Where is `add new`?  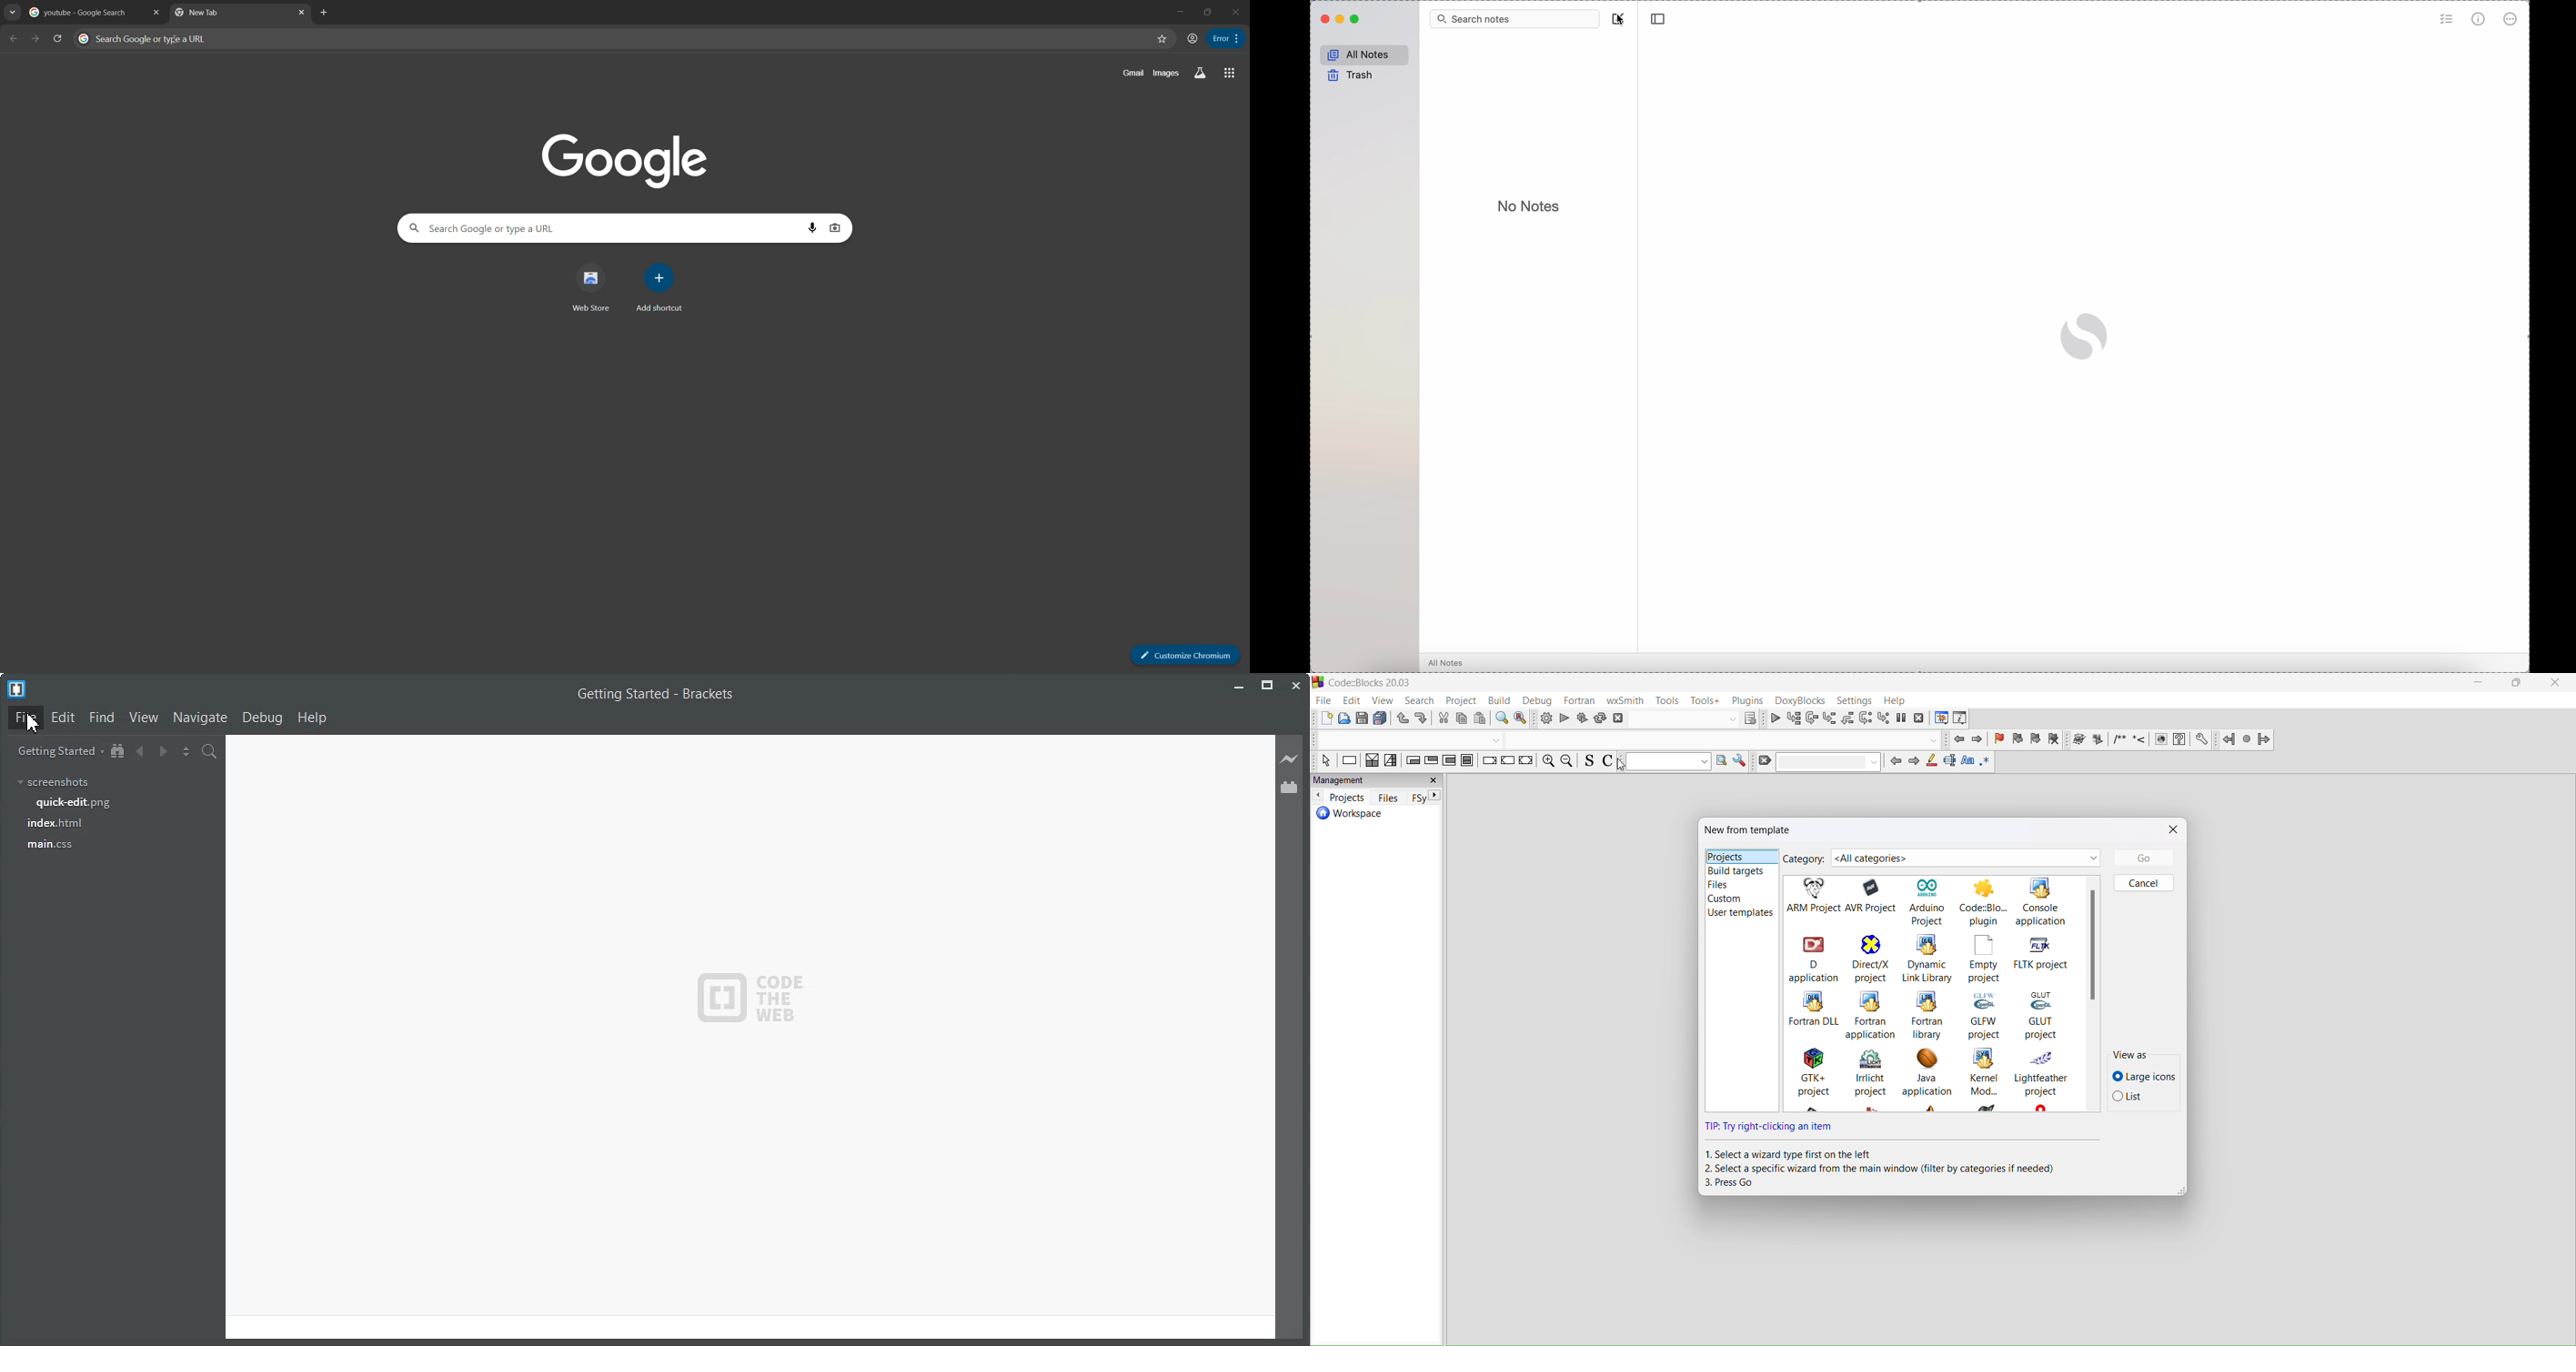
add new is located at coordinates (1322, 718).